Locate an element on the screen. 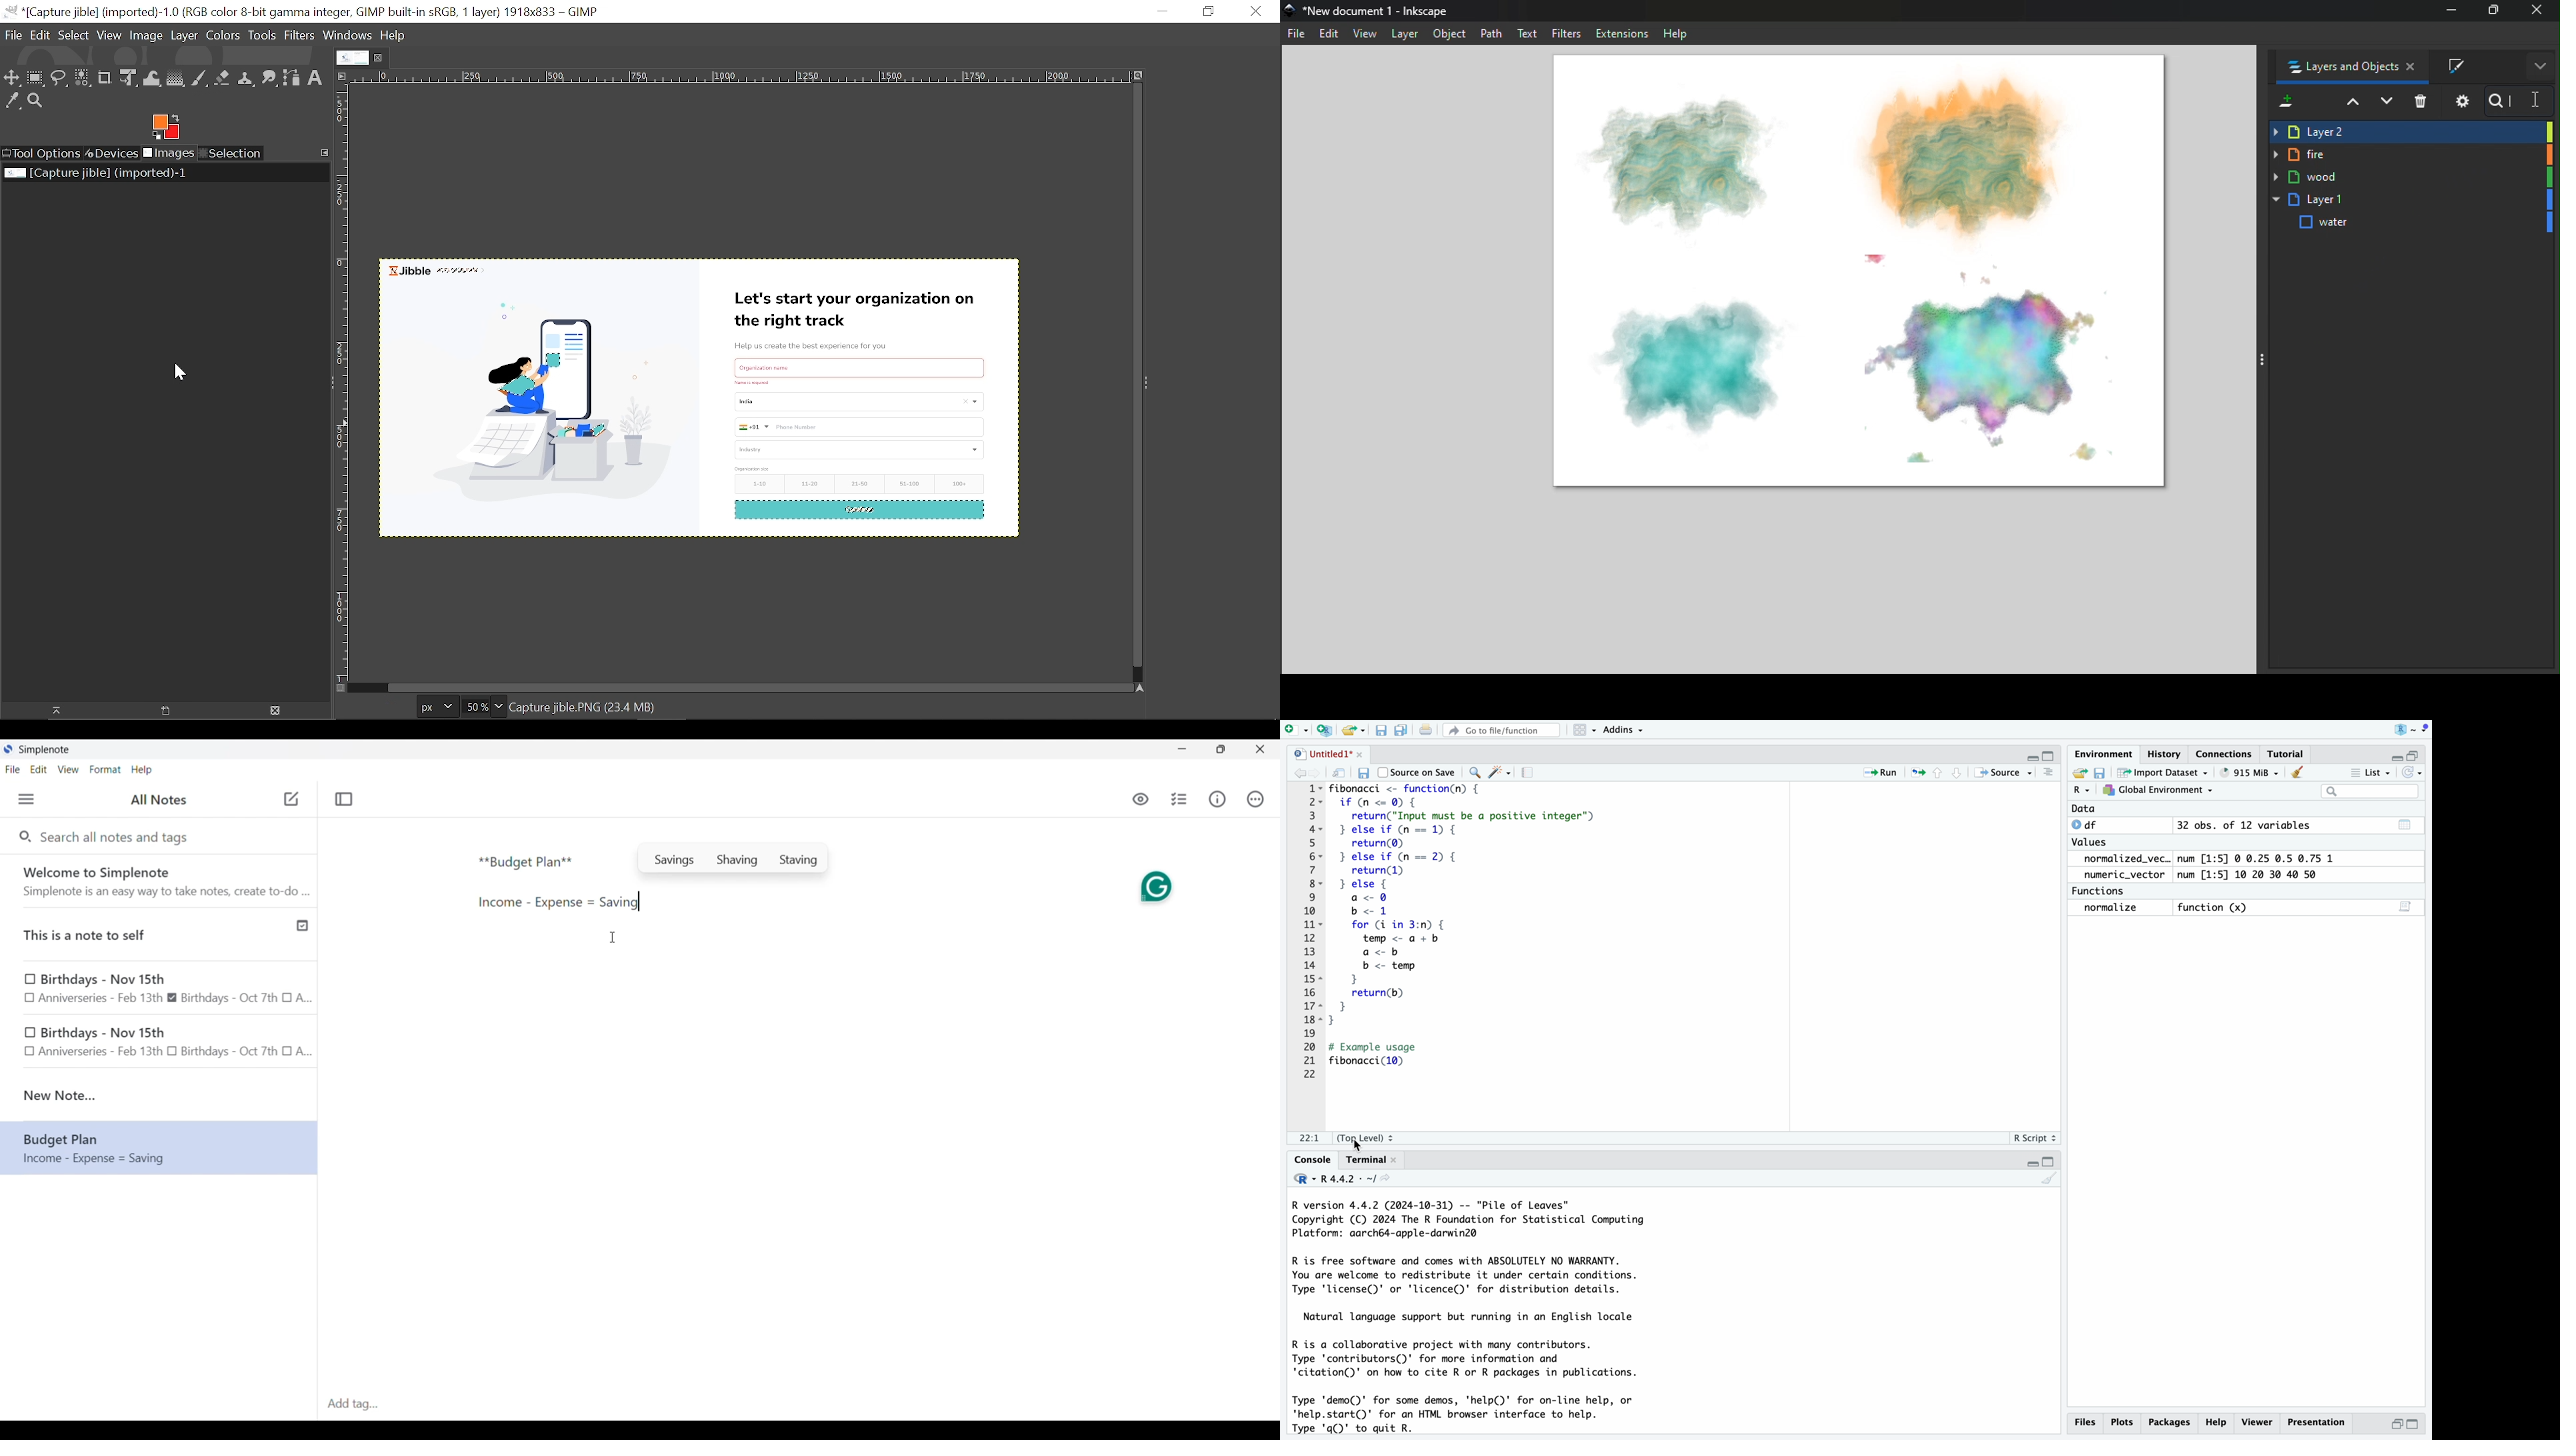  terminal is located at coordinates (1373, 1159).